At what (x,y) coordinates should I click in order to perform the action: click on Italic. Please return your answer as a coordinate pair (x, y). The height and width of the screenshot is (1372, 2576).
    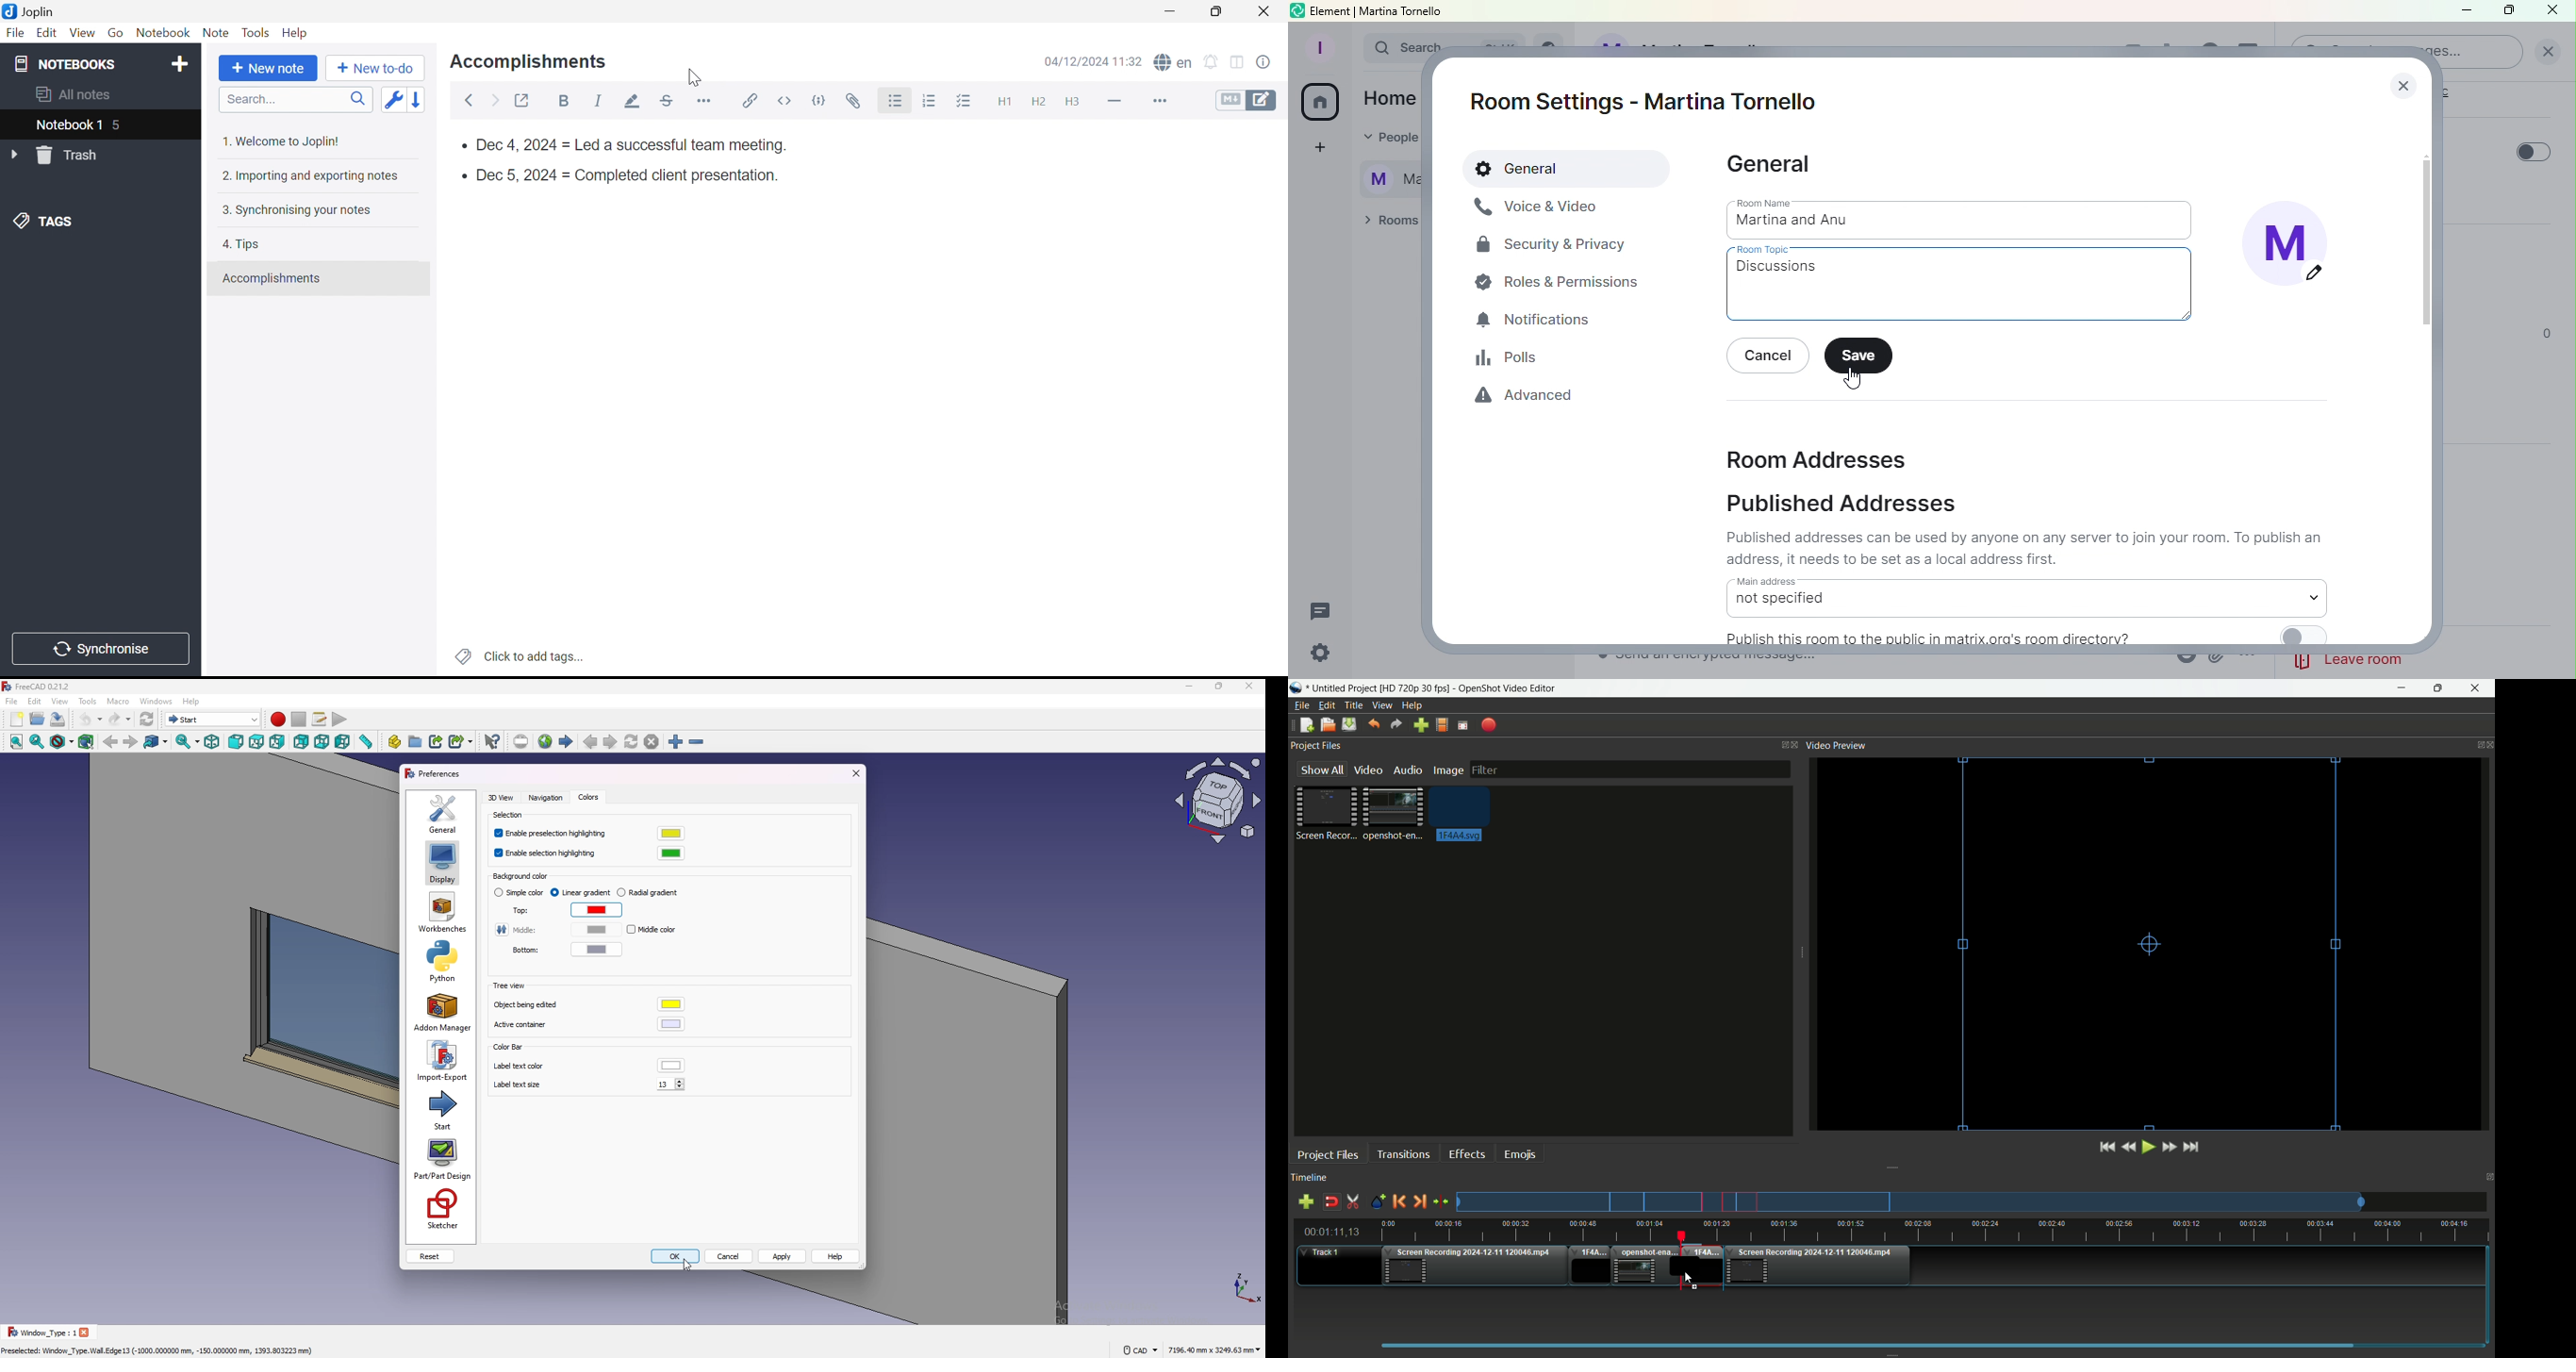
    Looking at the image, I should click on (602, 101).